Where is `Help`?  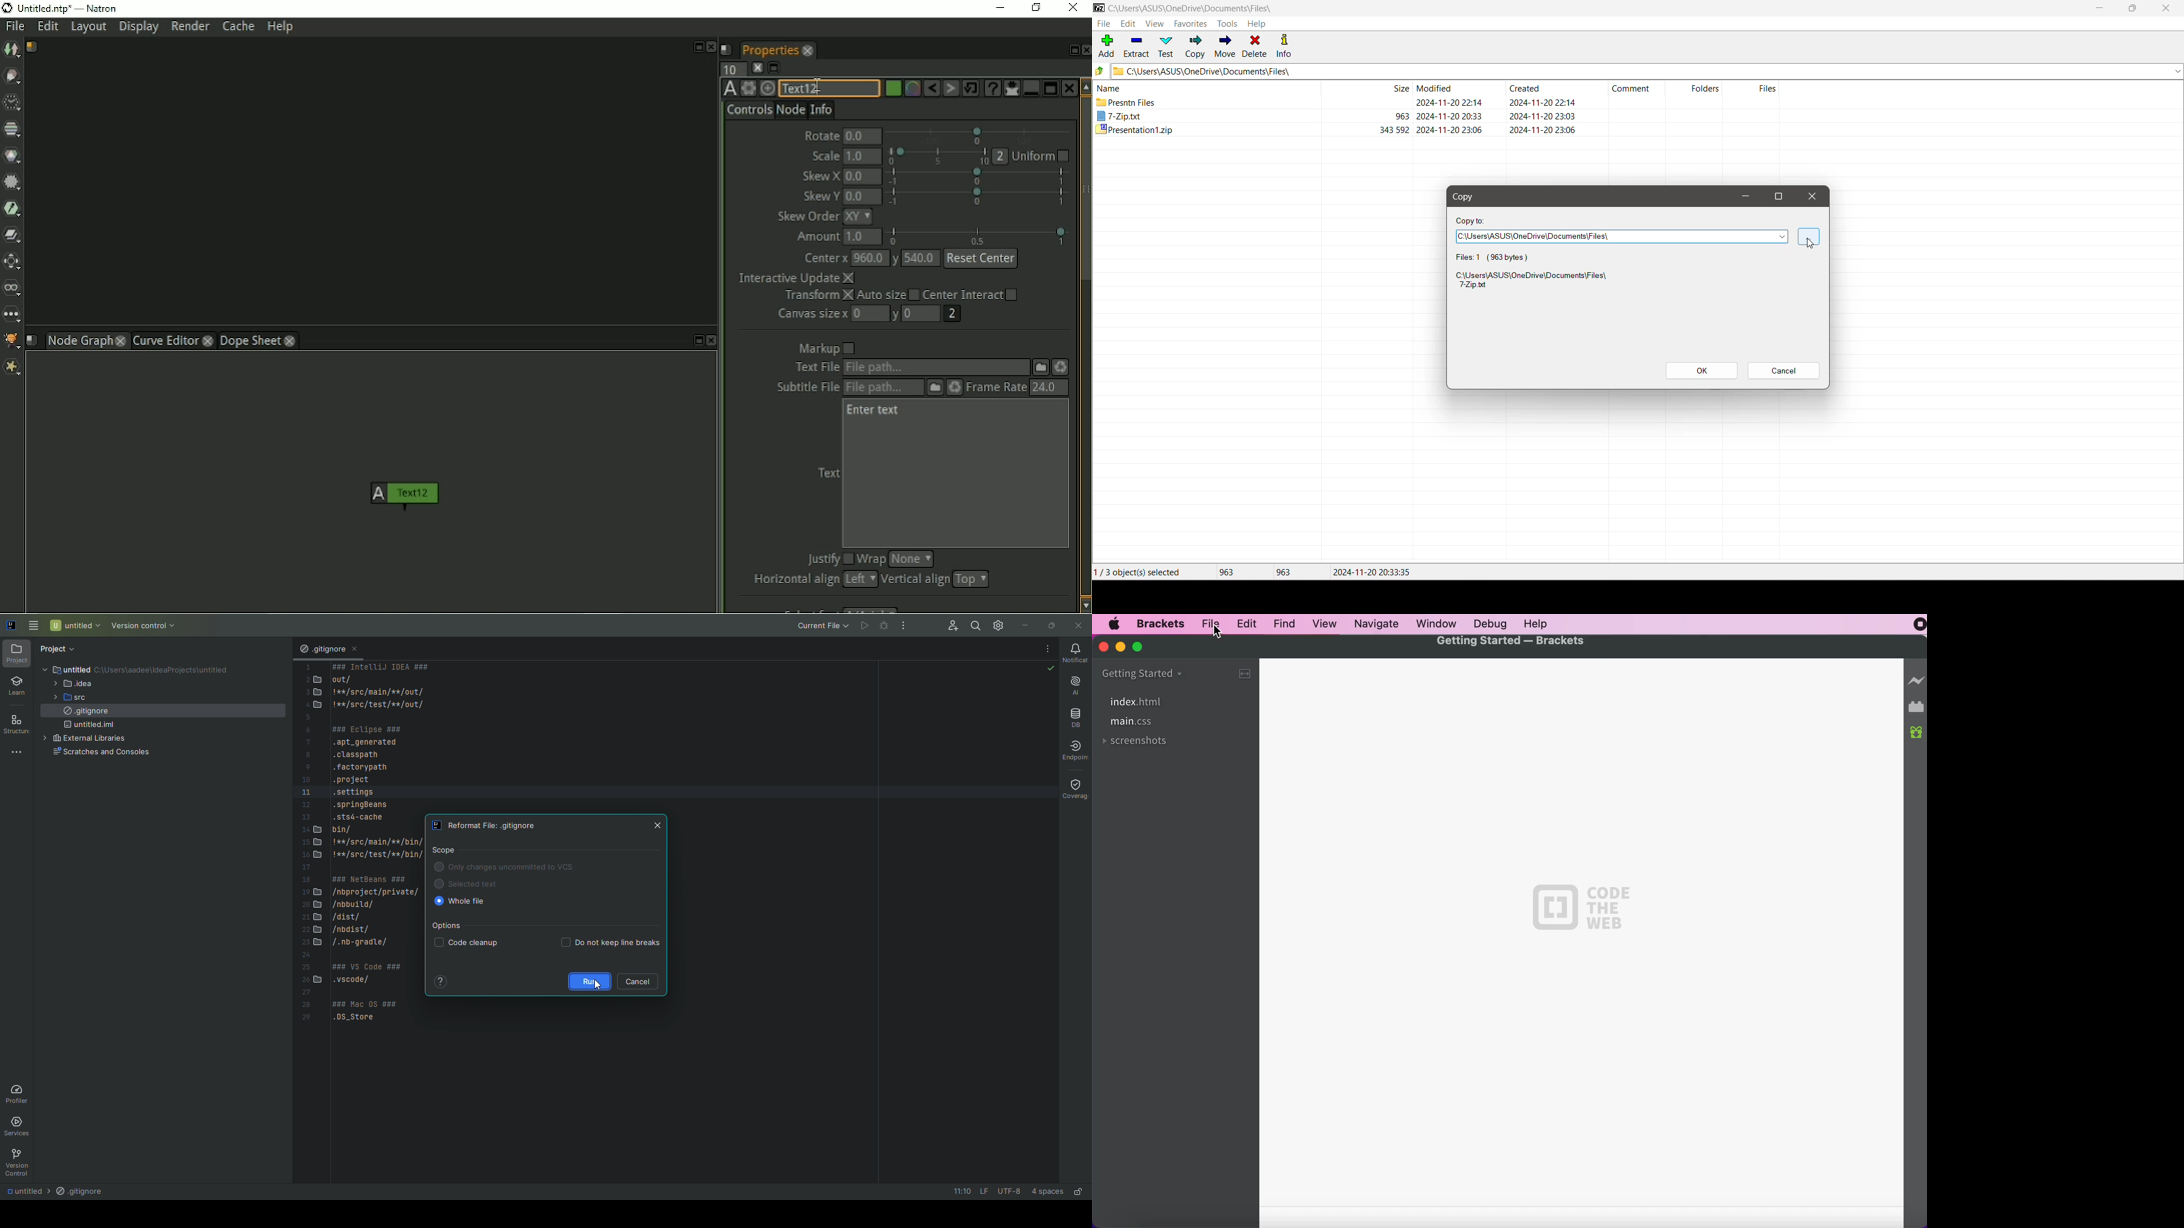 Help is located at coordinates (440, 981).